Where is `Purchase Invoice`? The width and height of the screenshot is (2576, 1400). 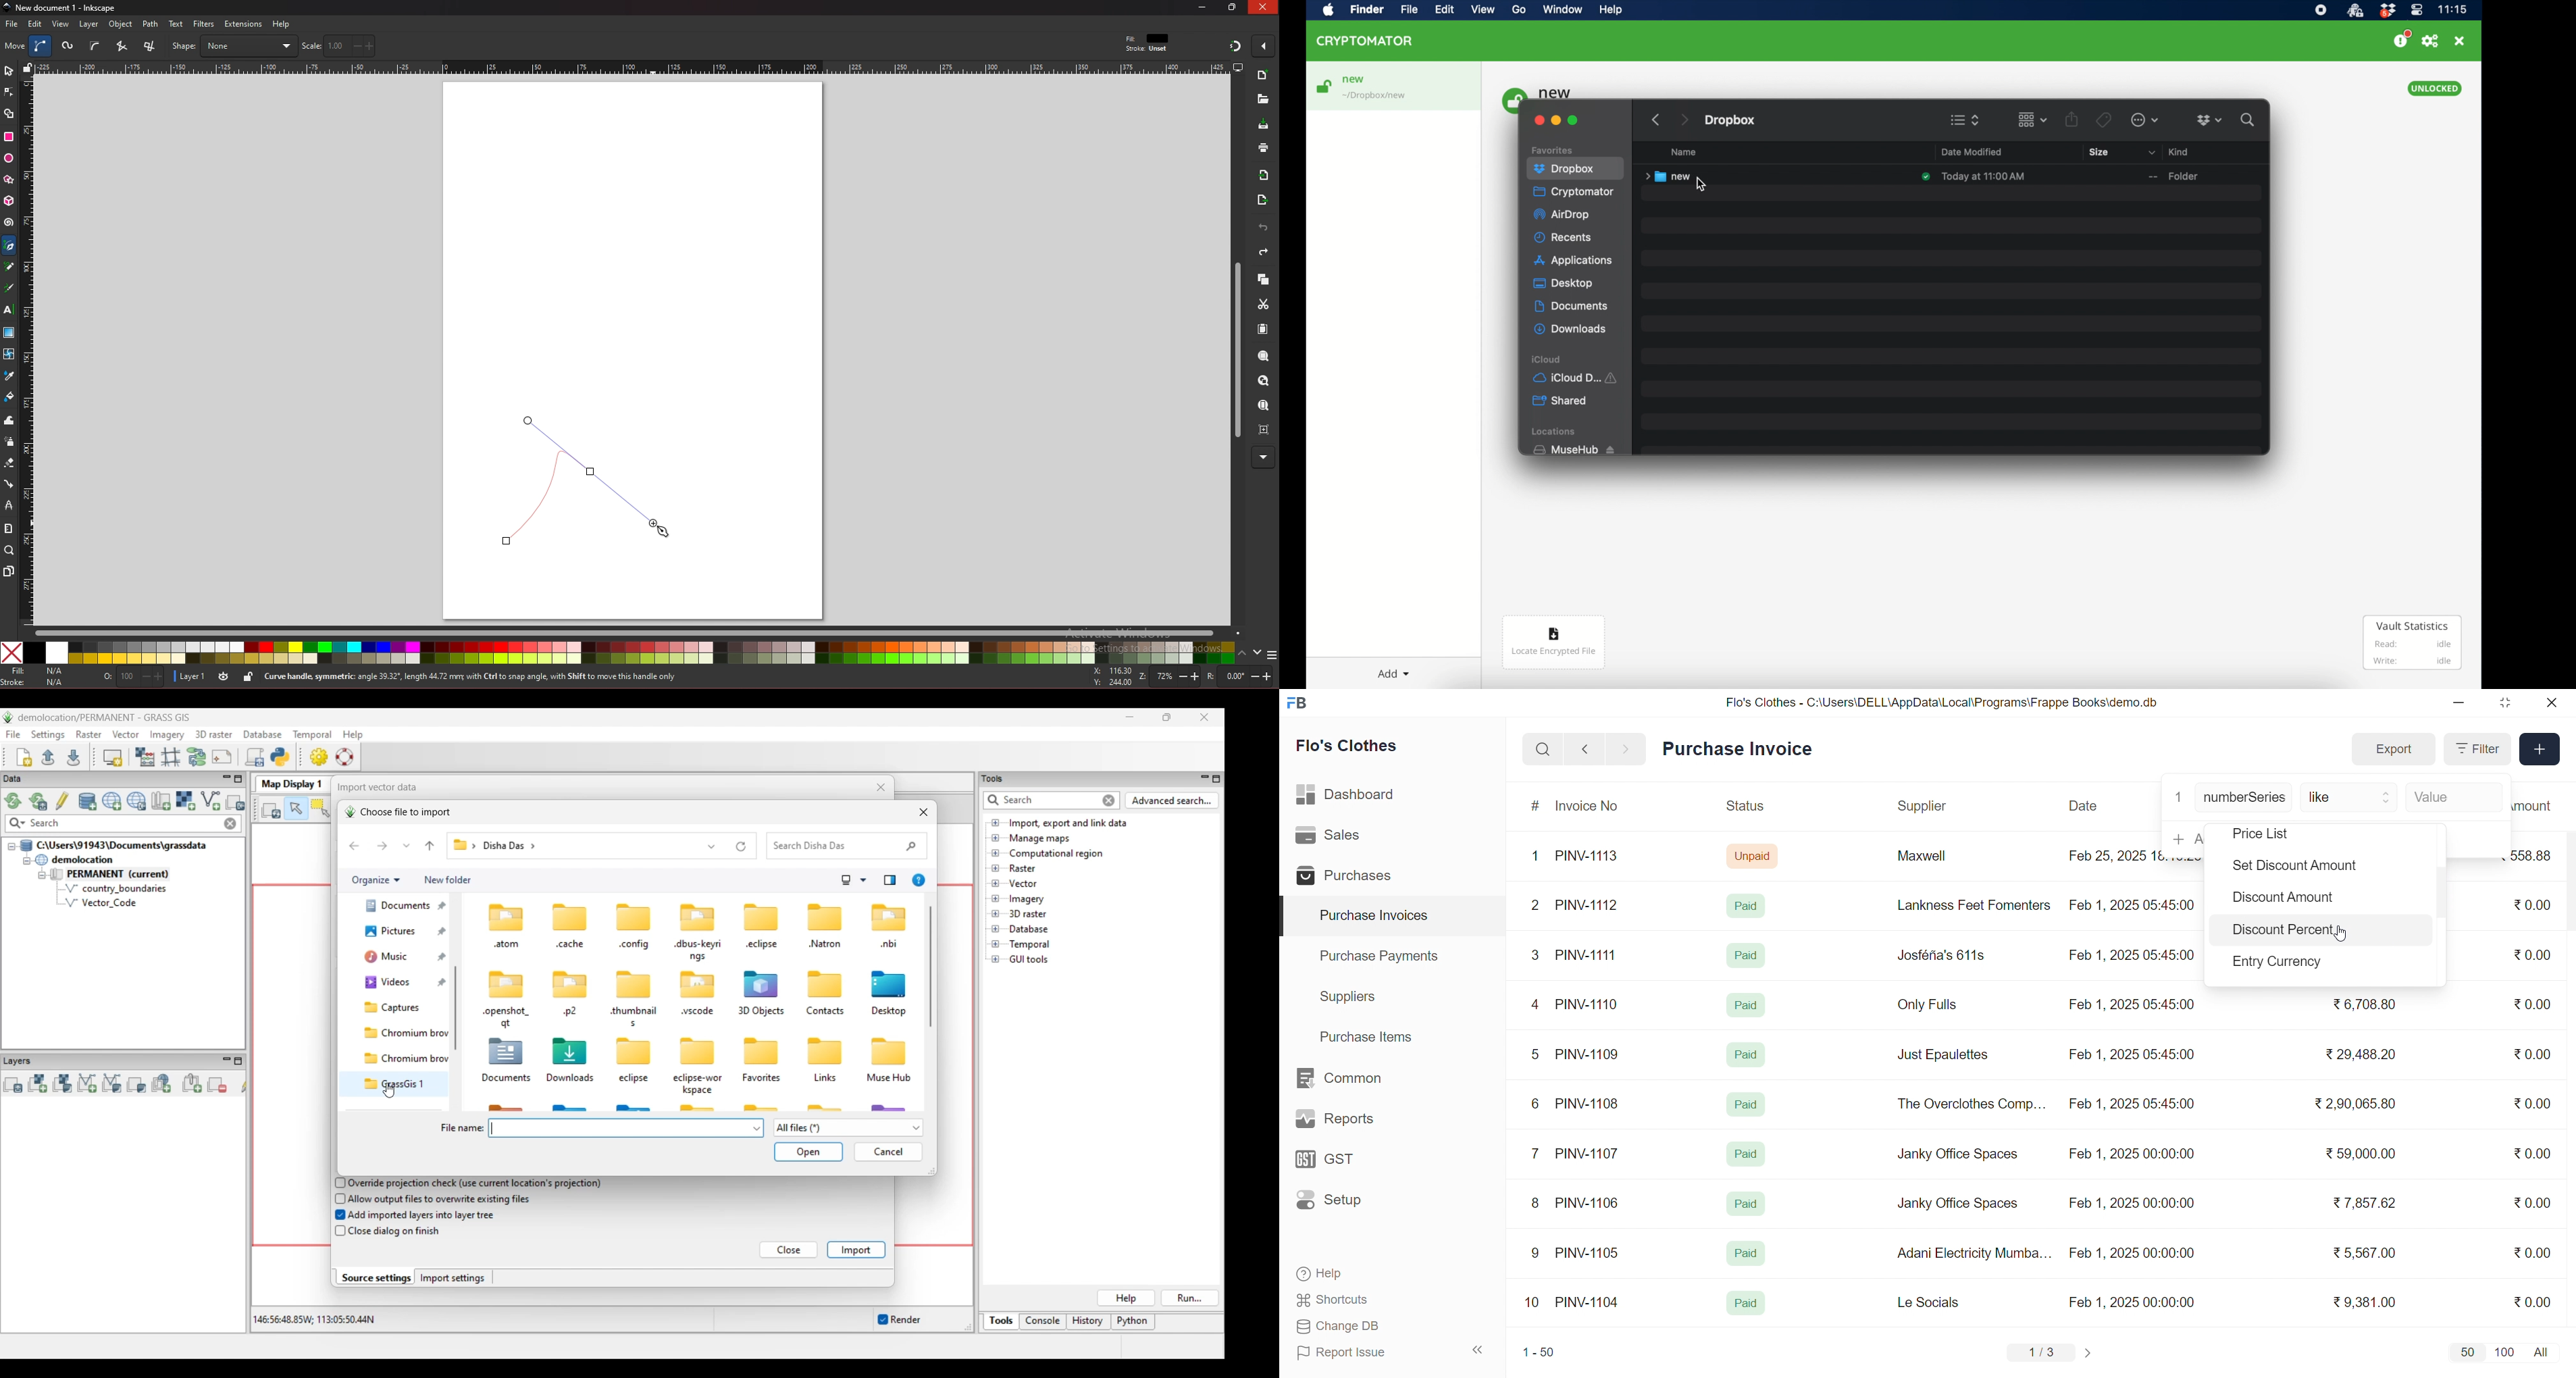
Purchase Invoice is located at coordinates (1742, 749).